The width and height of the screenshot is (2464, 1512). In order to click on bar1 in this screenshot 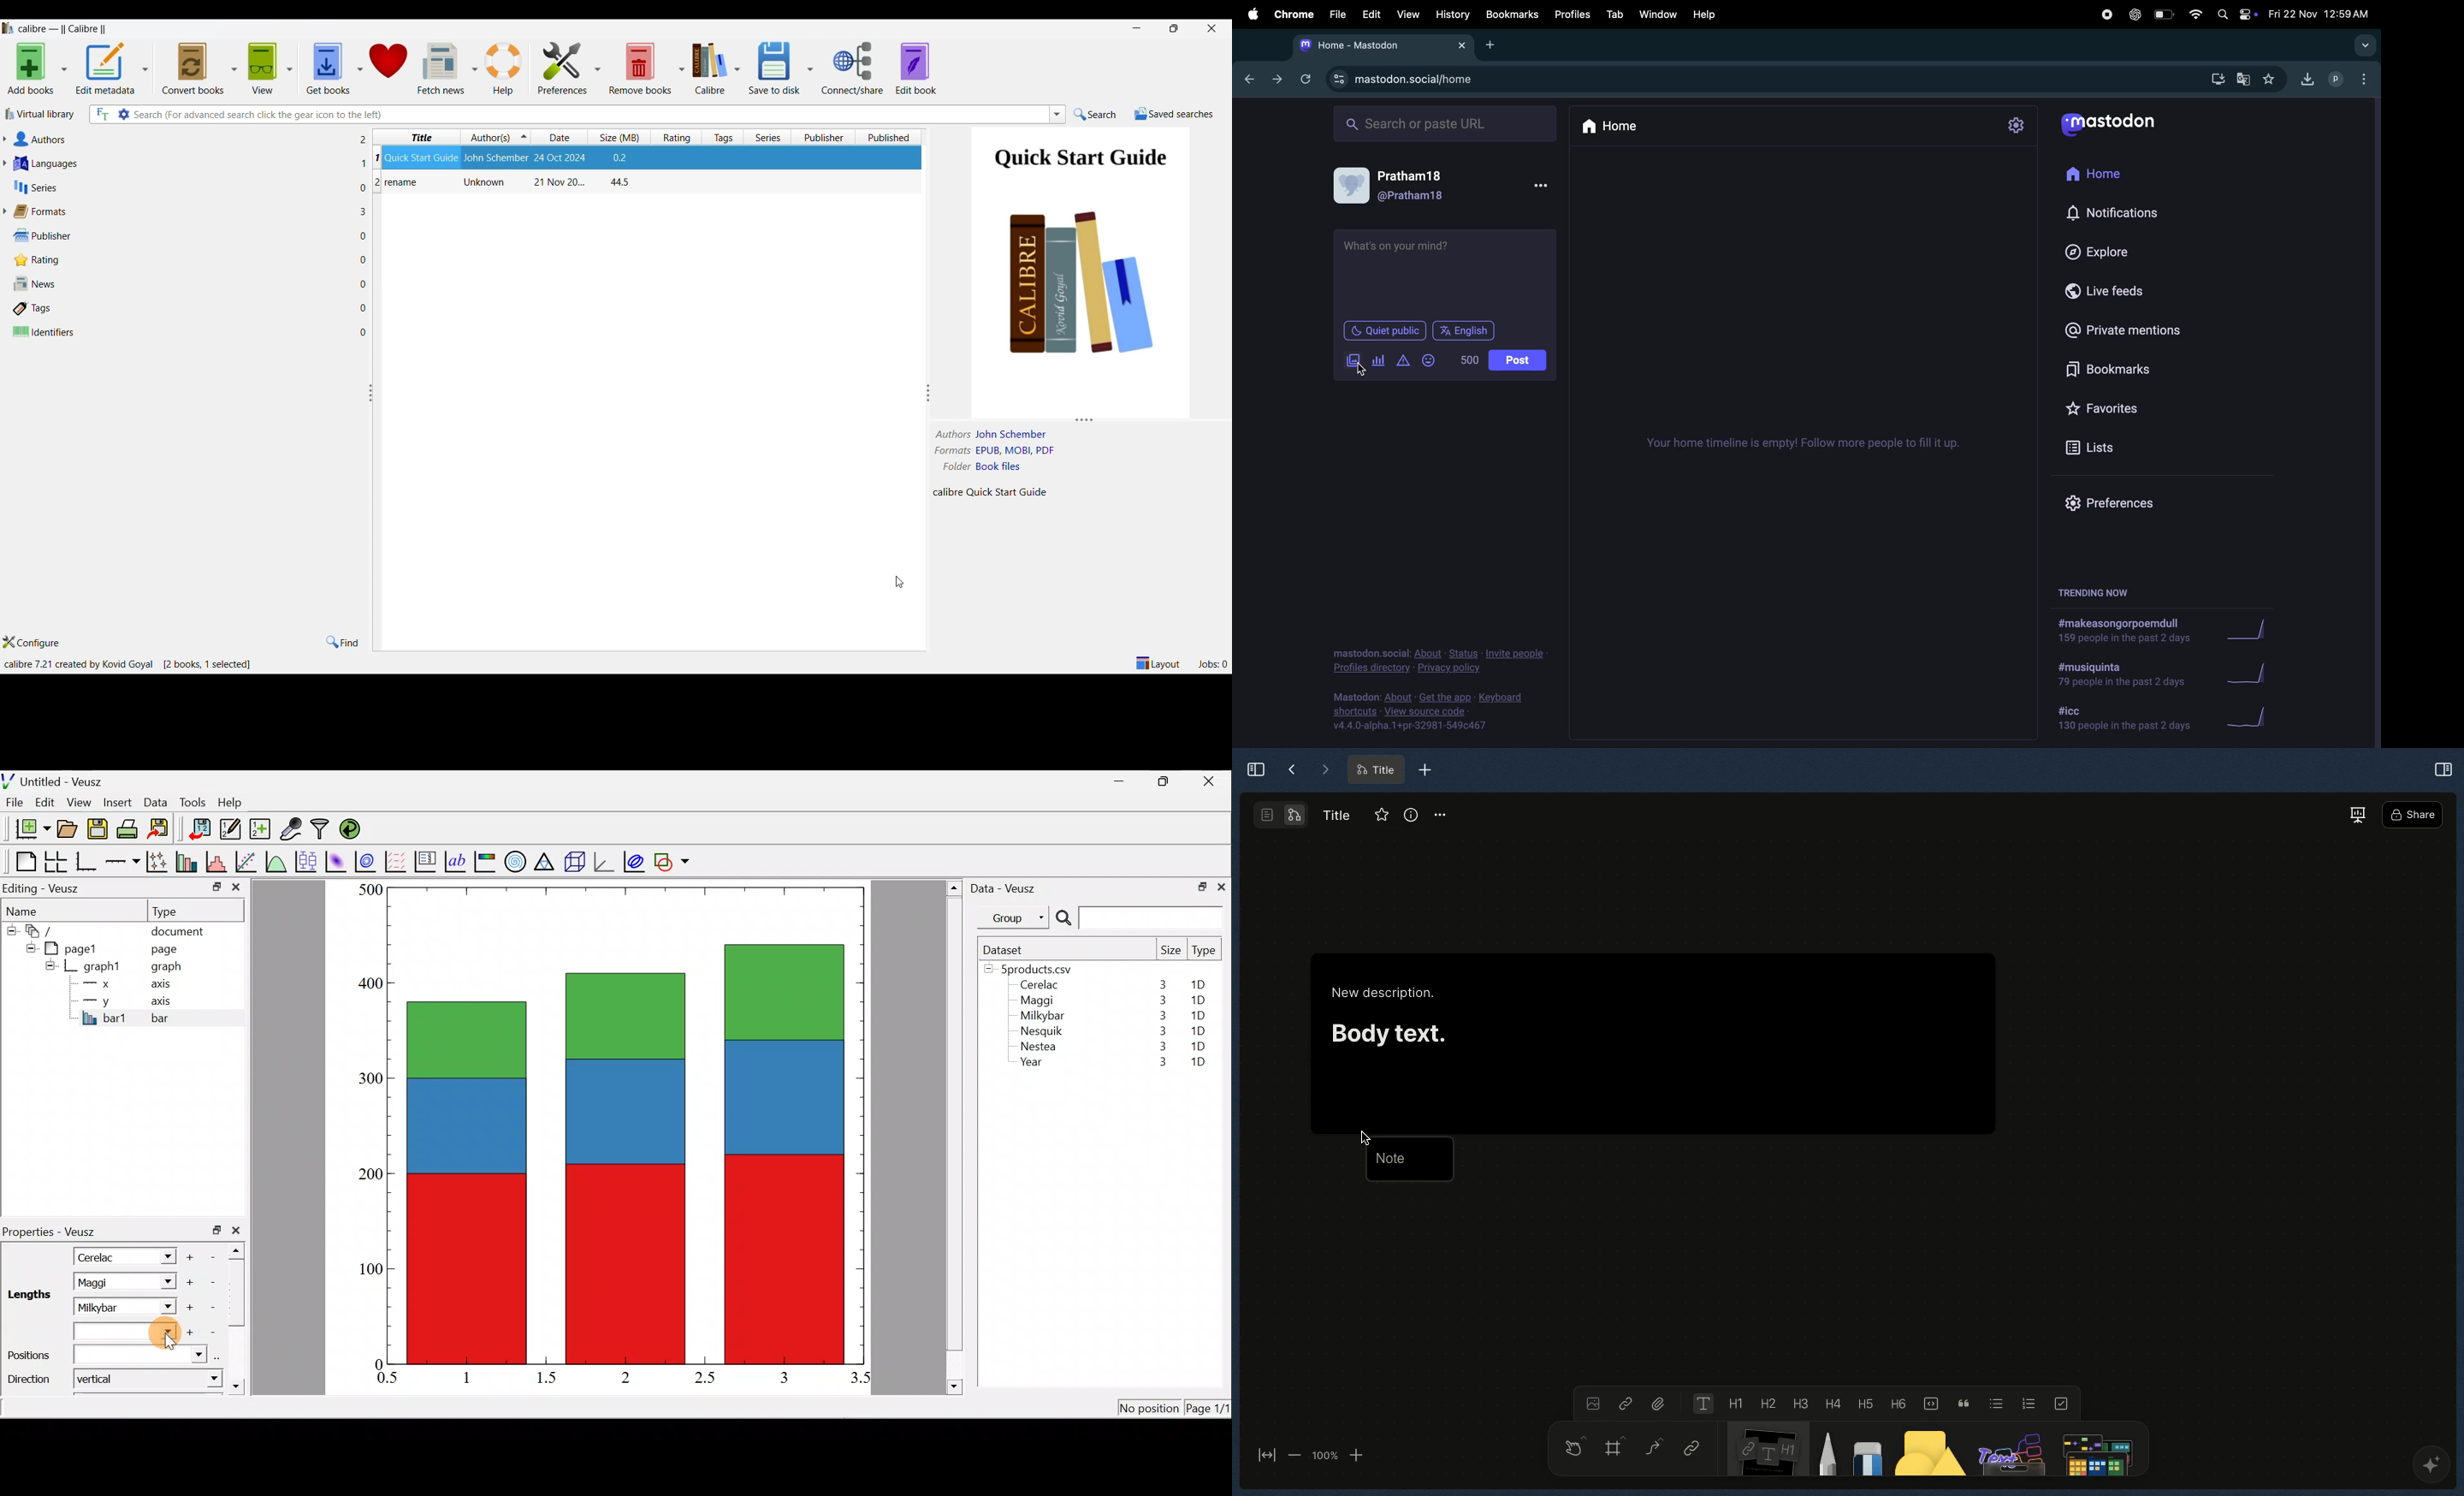, I will do `click(105, 1018)`.